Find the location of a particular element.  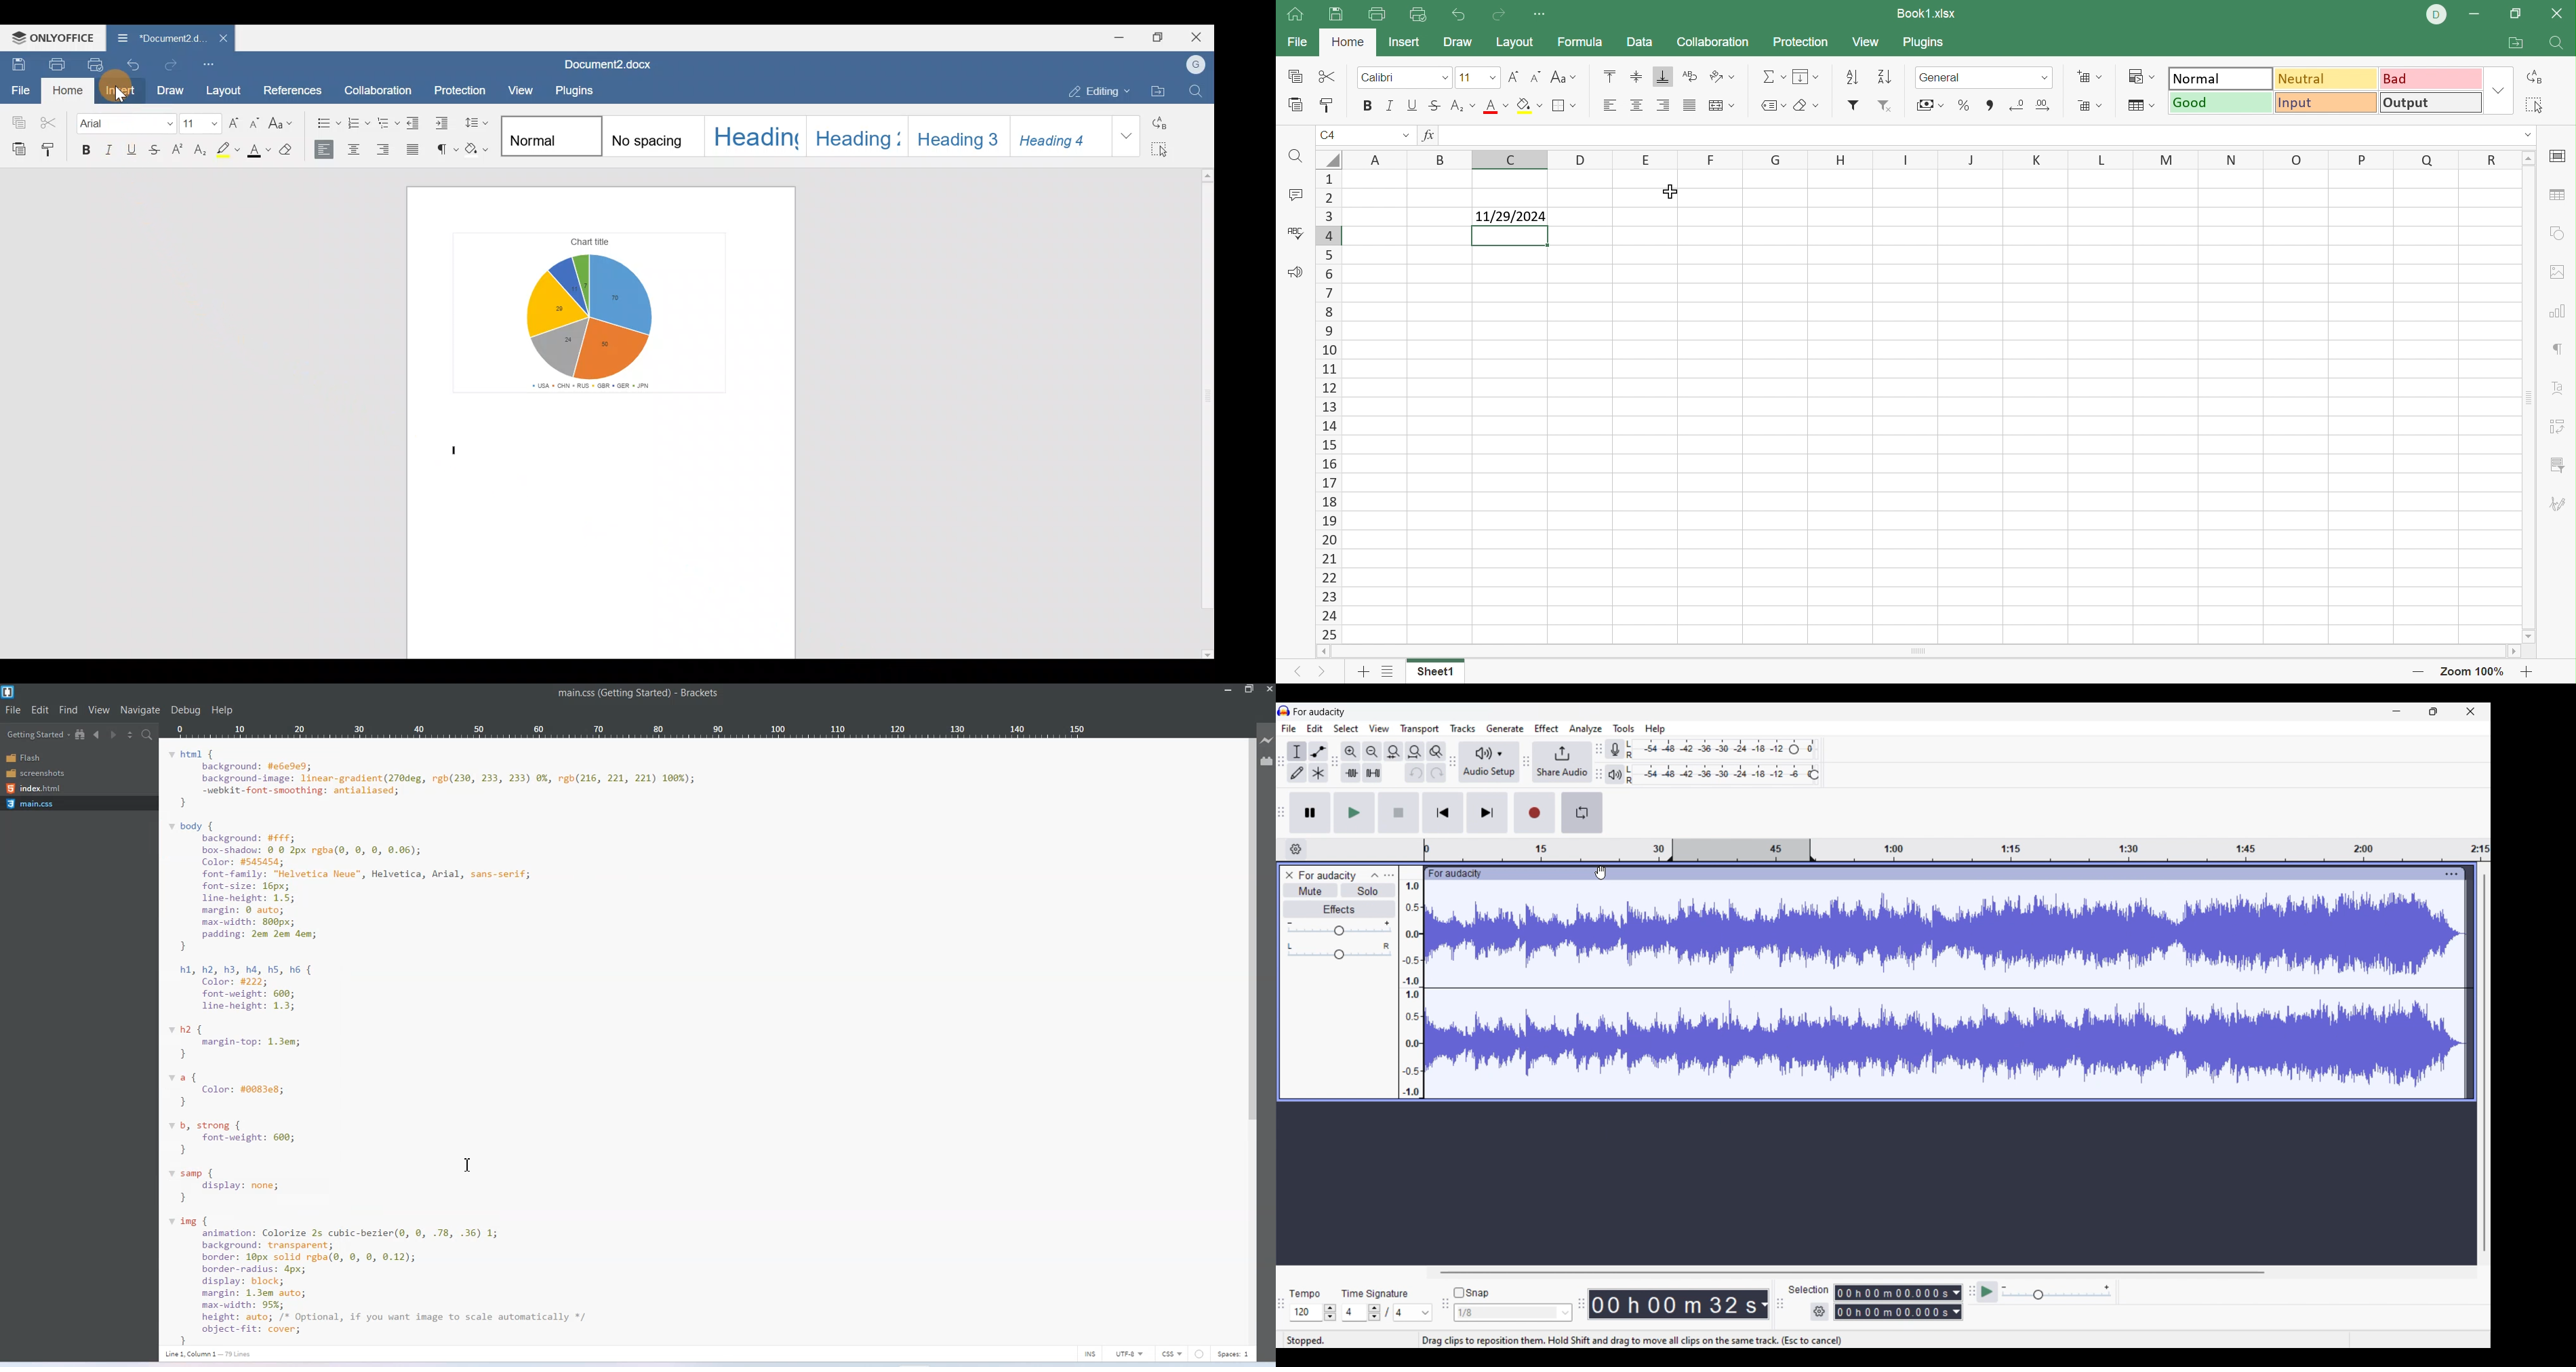

Cut is located at coordinates (1331, 77).